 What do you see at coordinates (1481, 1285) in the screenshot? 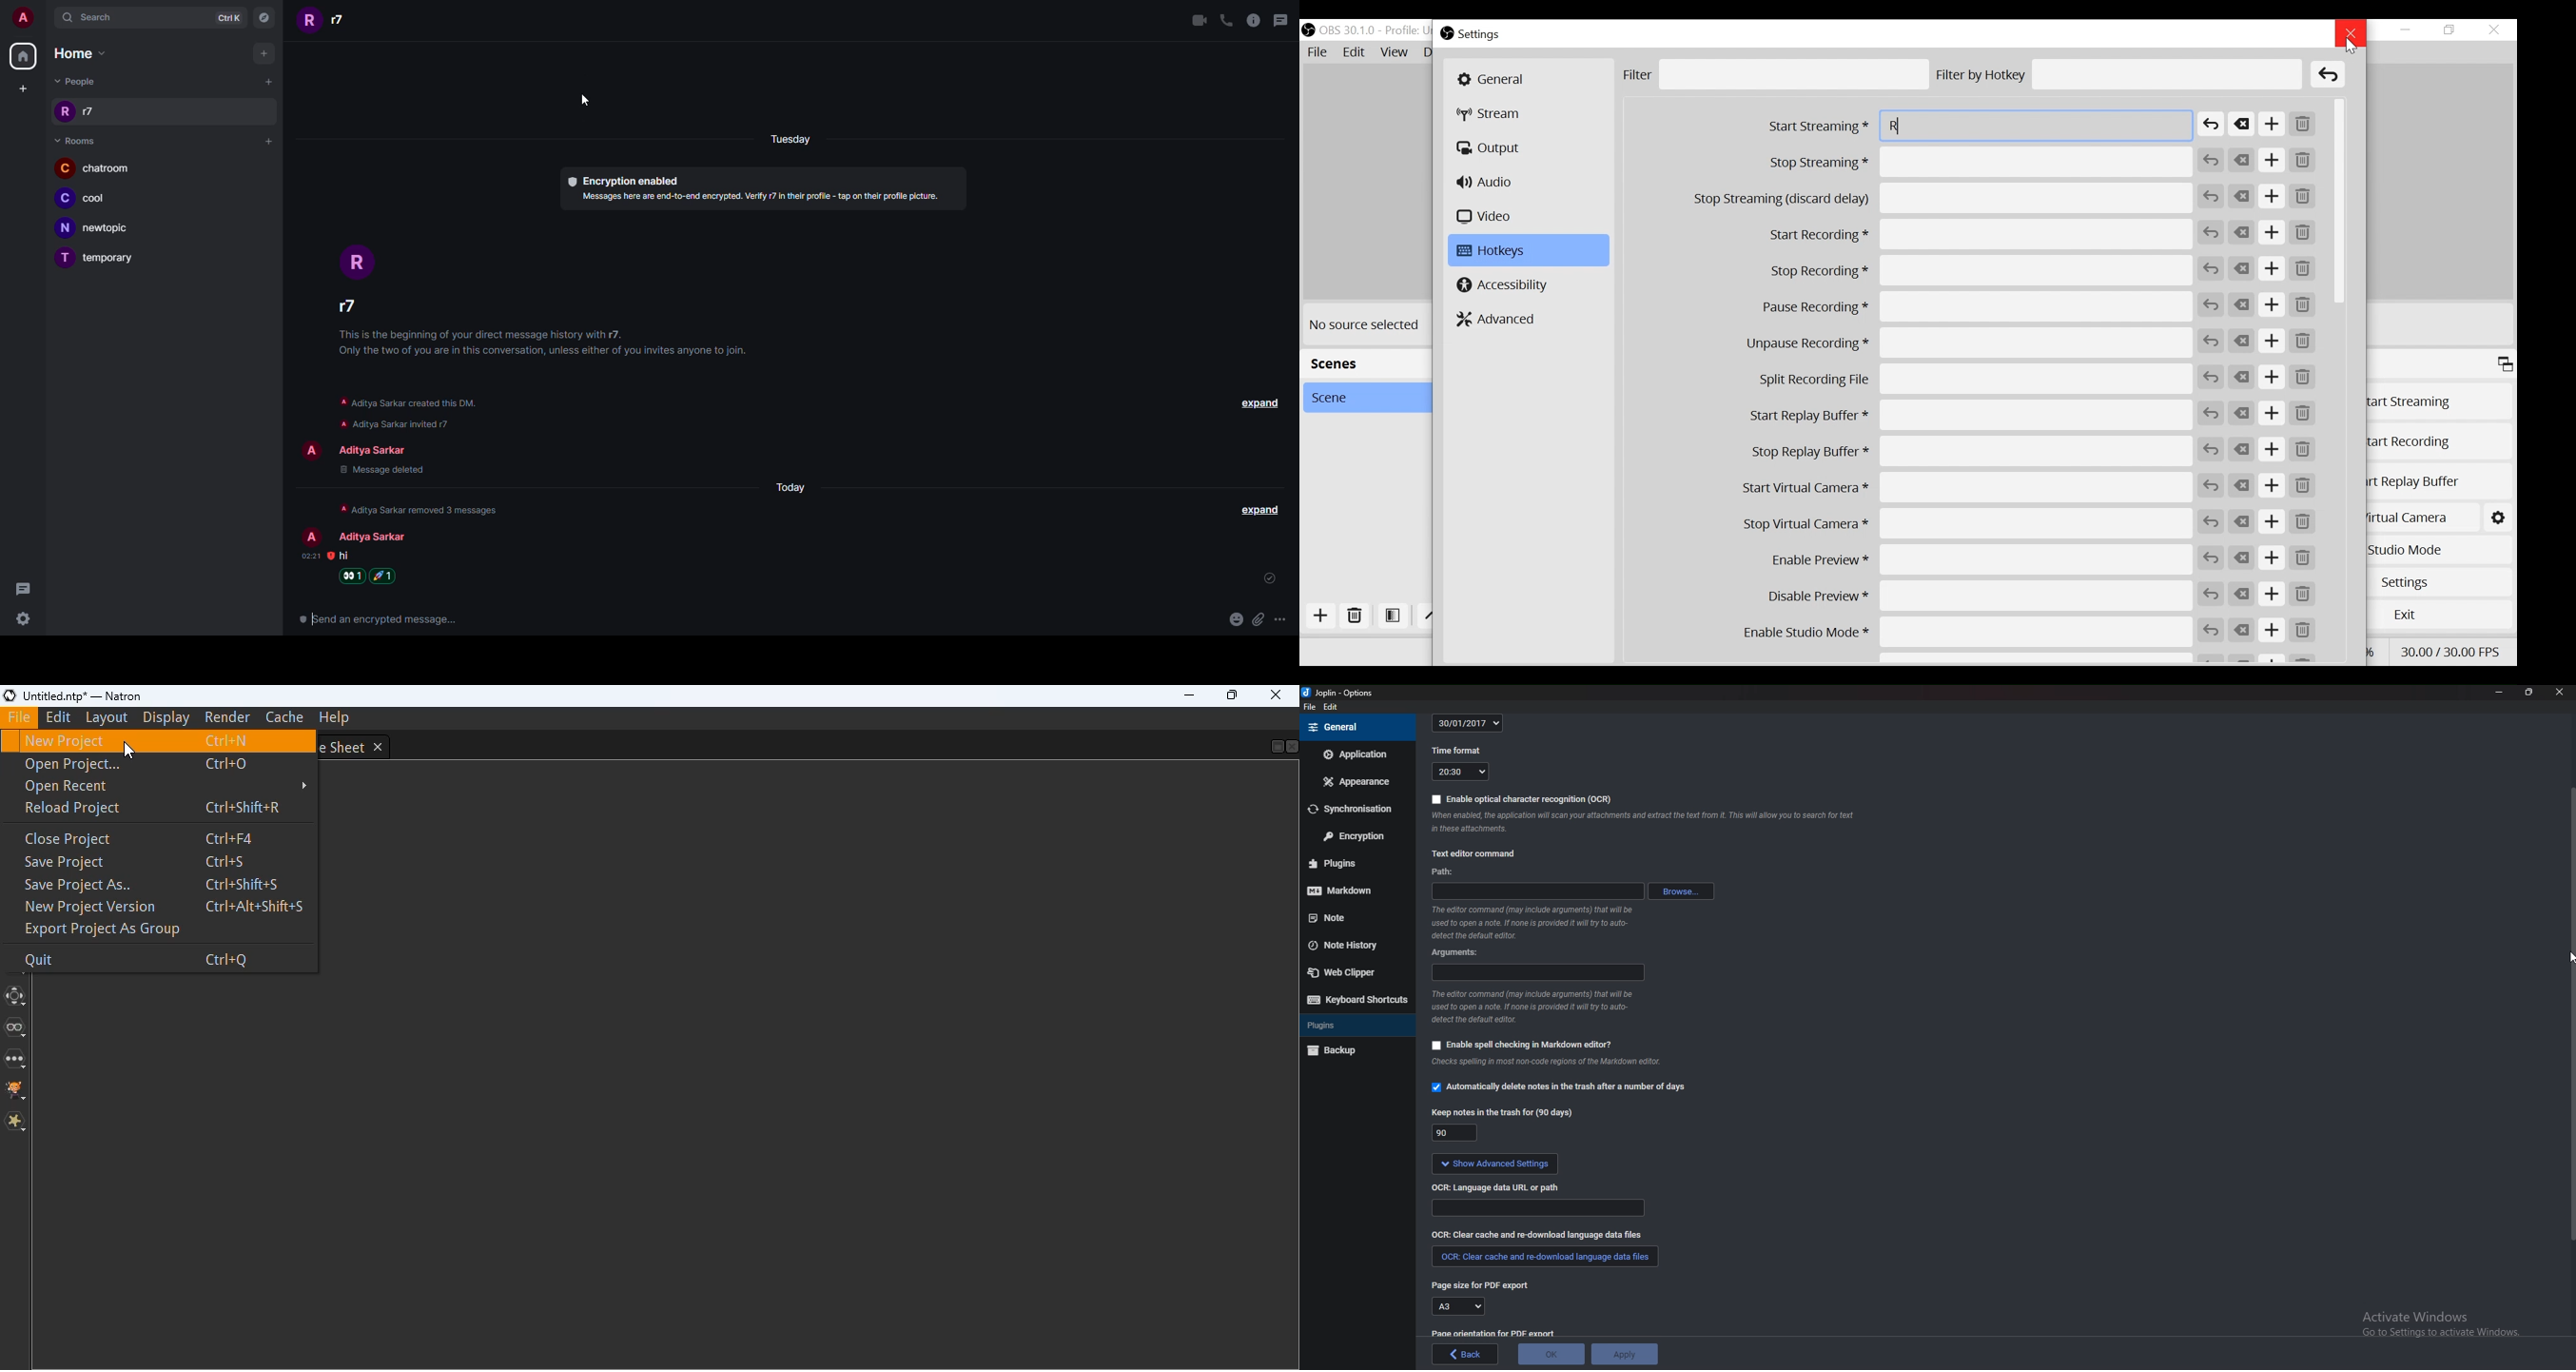
I see `page size for P D F export` at bounding box center [1481, 1285].